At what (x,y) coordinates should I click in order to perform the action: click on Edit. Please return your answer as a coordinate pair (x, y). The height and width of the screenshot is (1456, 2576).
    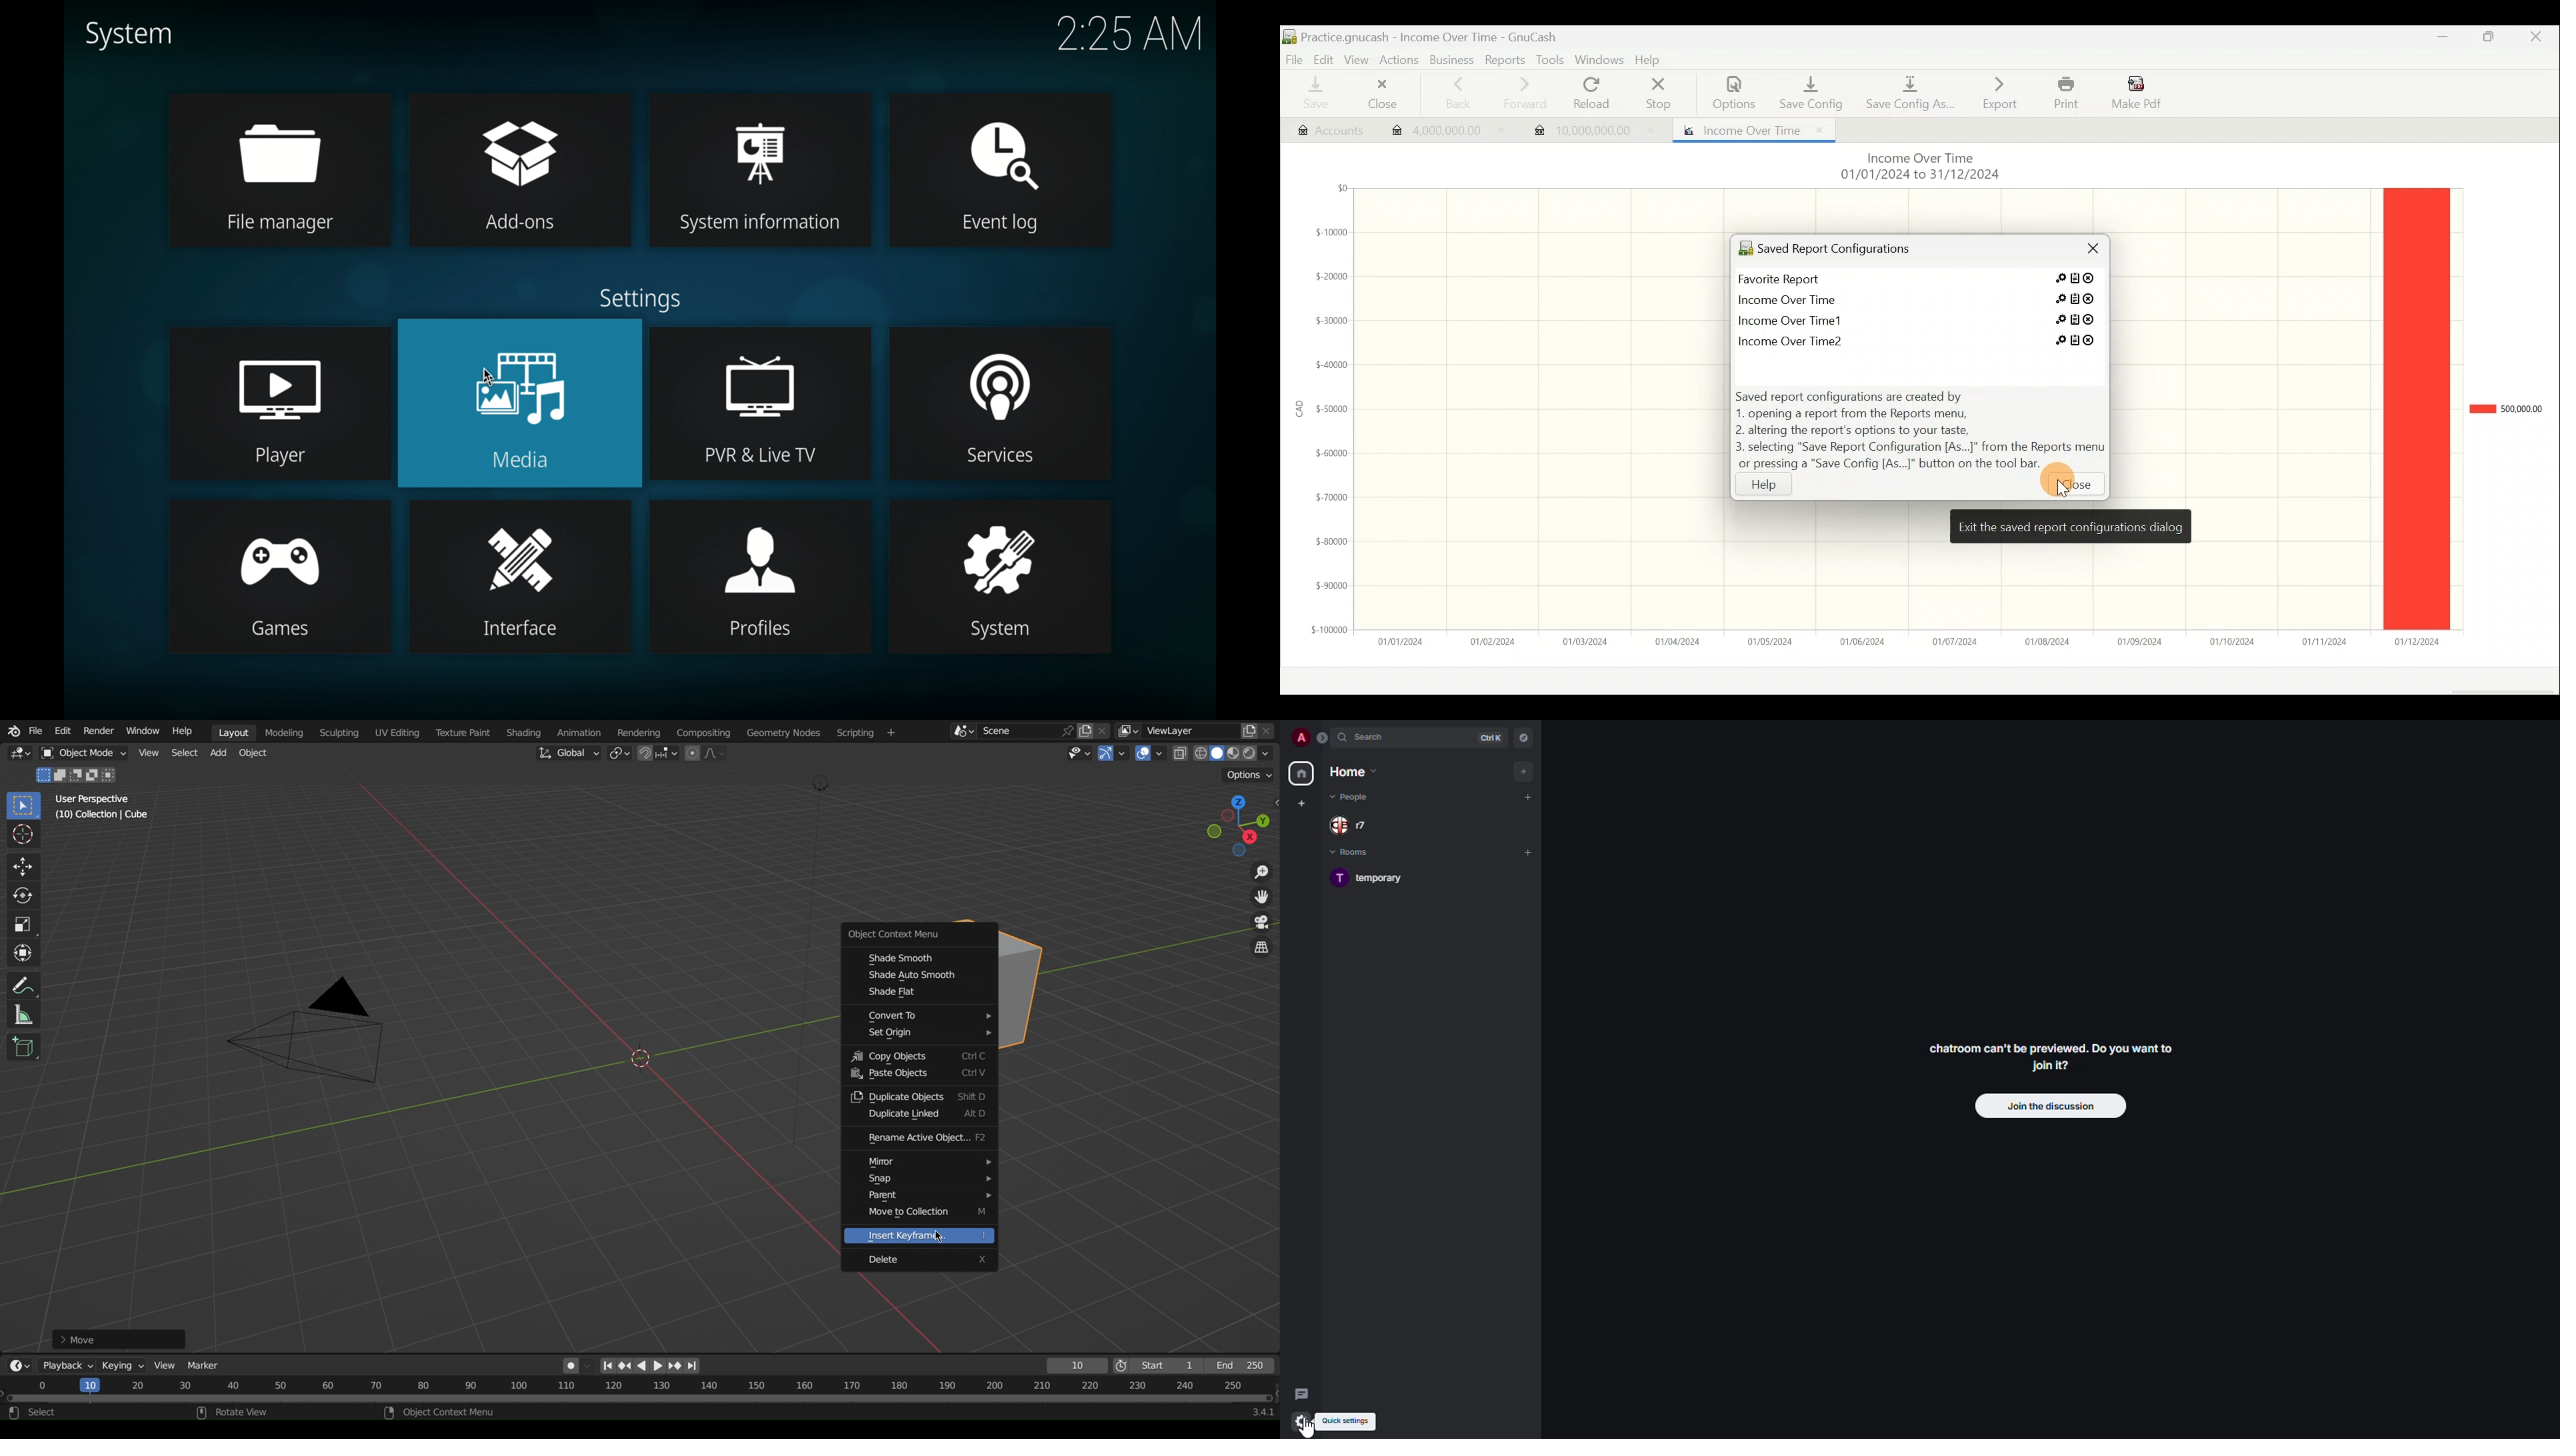
    Looking at the image, I should click on (1320, 58).